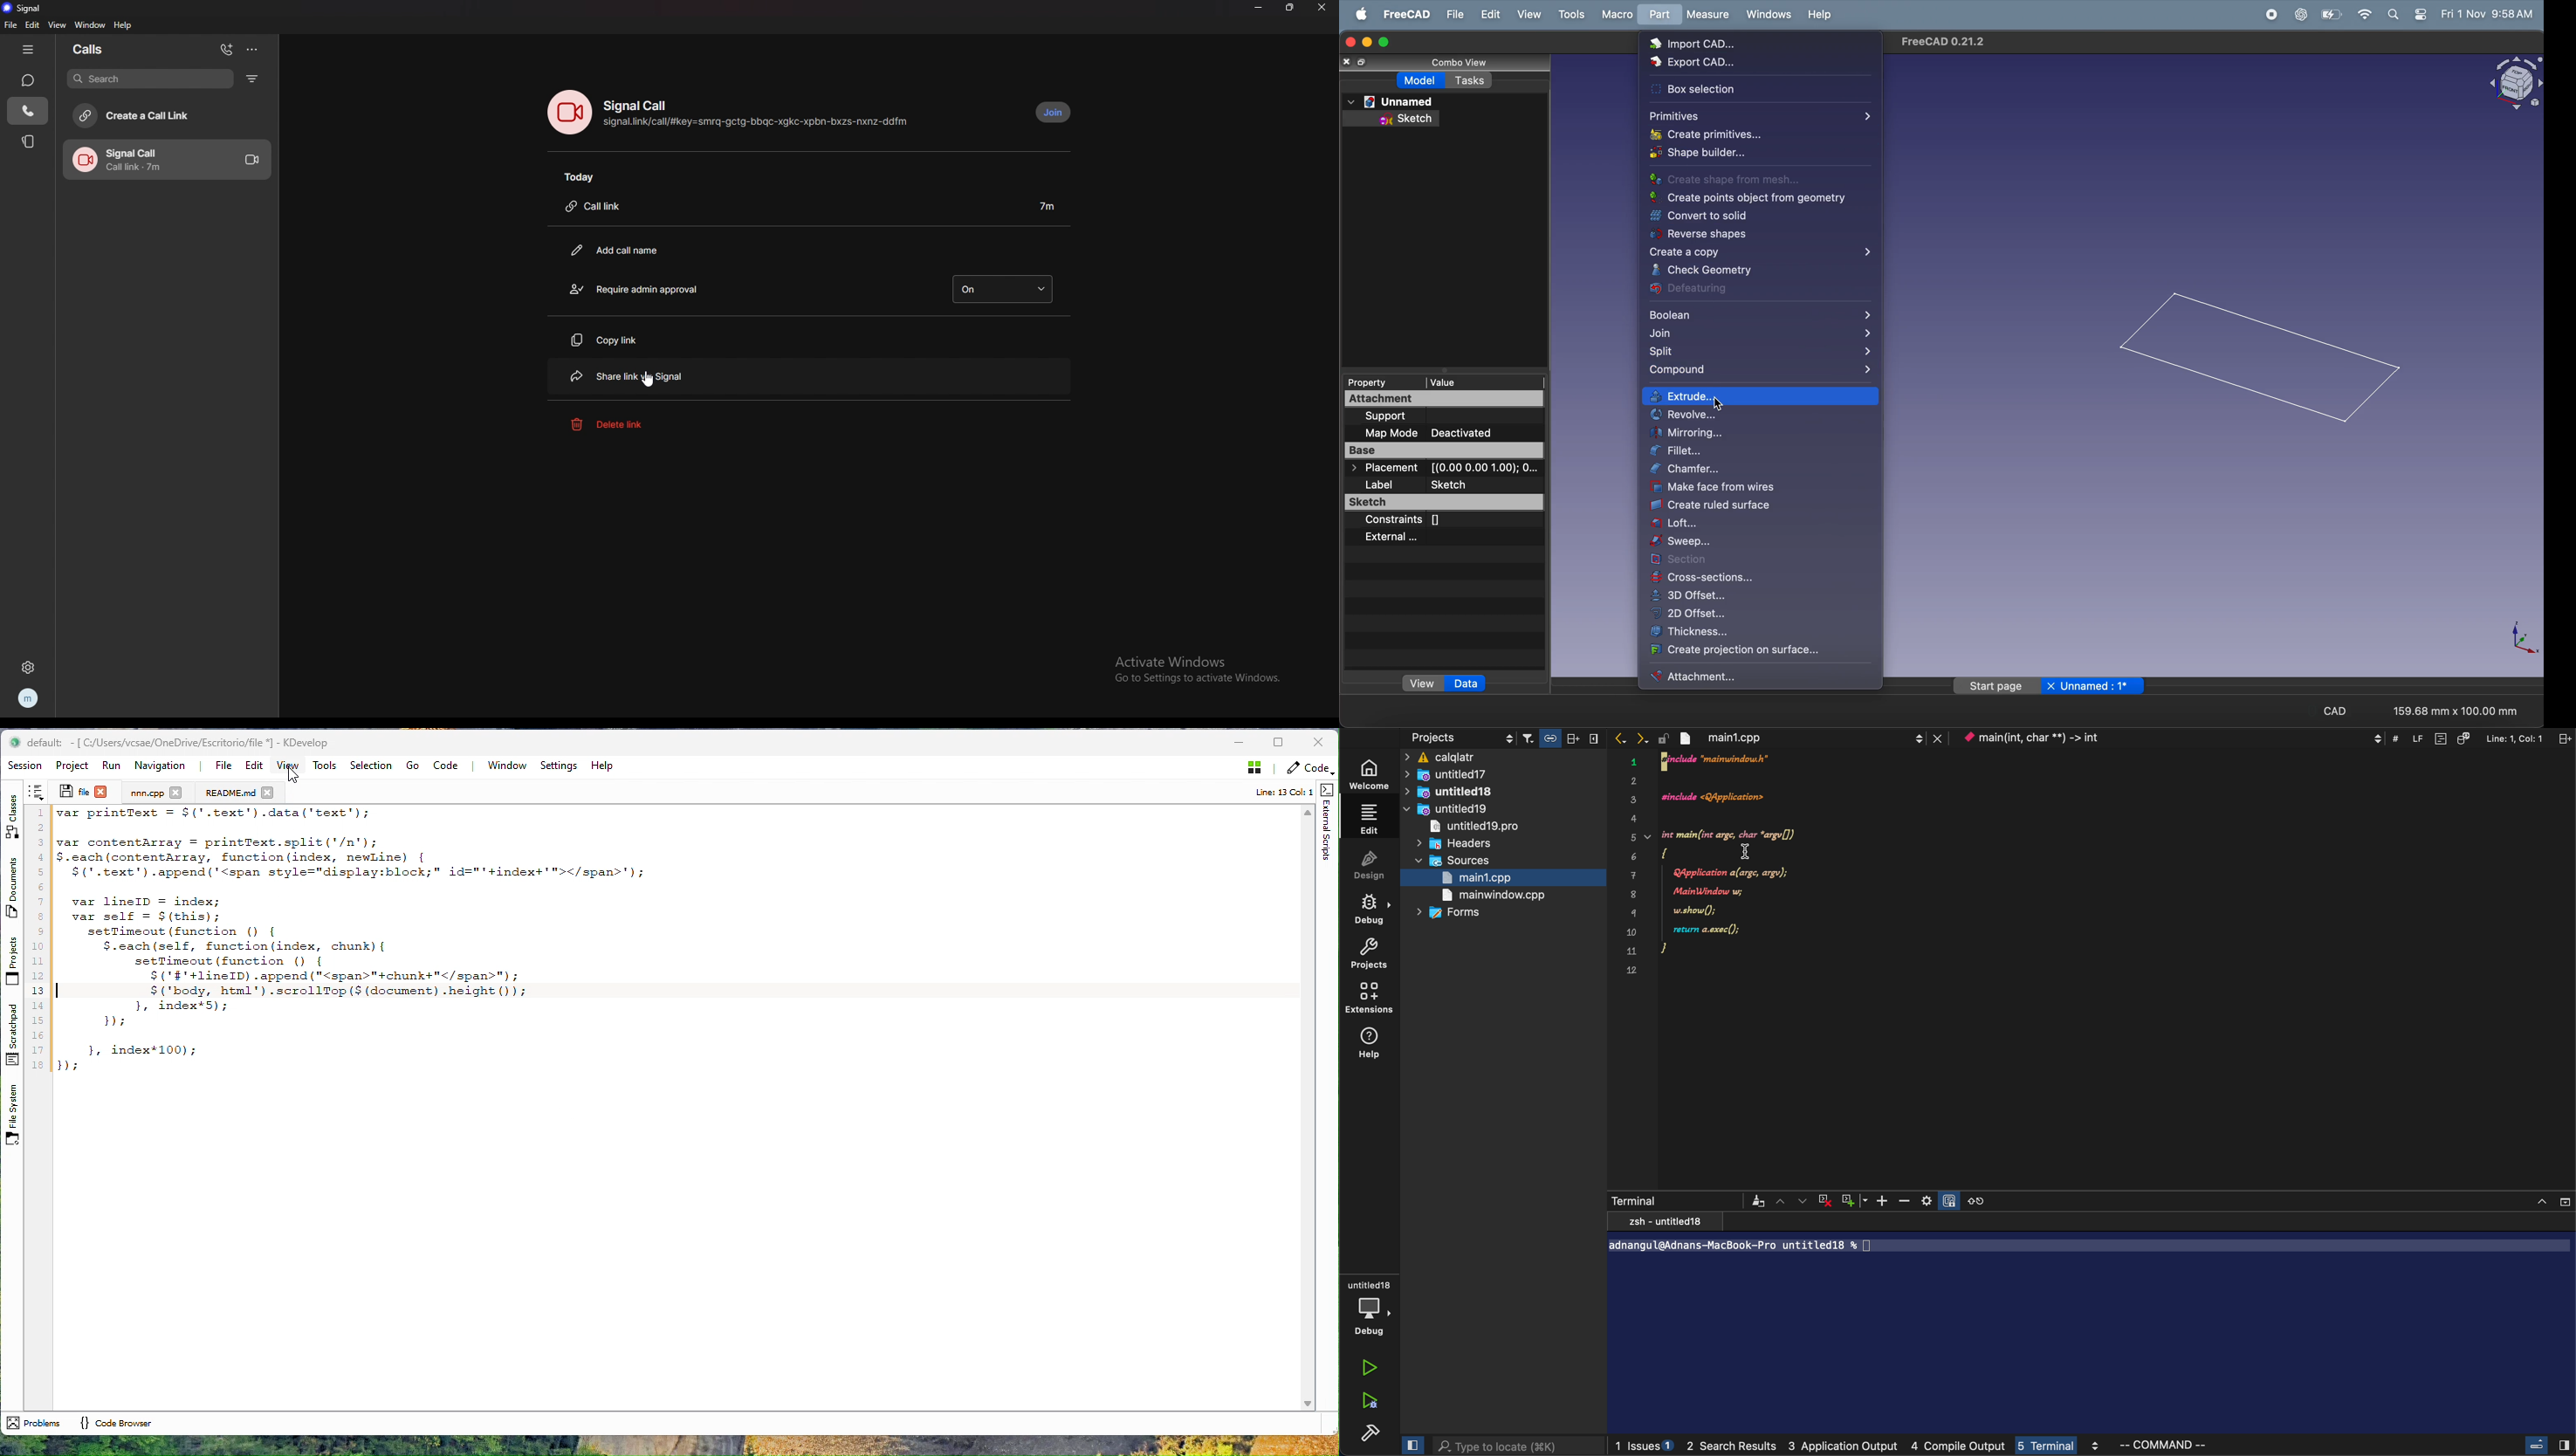 Image resolution: width=2576 pixels, height=1456 pixels. What do you see at coordinates (2365, 14) in the screenshot?
I see `wifi` at bounding box center [2365, 14].